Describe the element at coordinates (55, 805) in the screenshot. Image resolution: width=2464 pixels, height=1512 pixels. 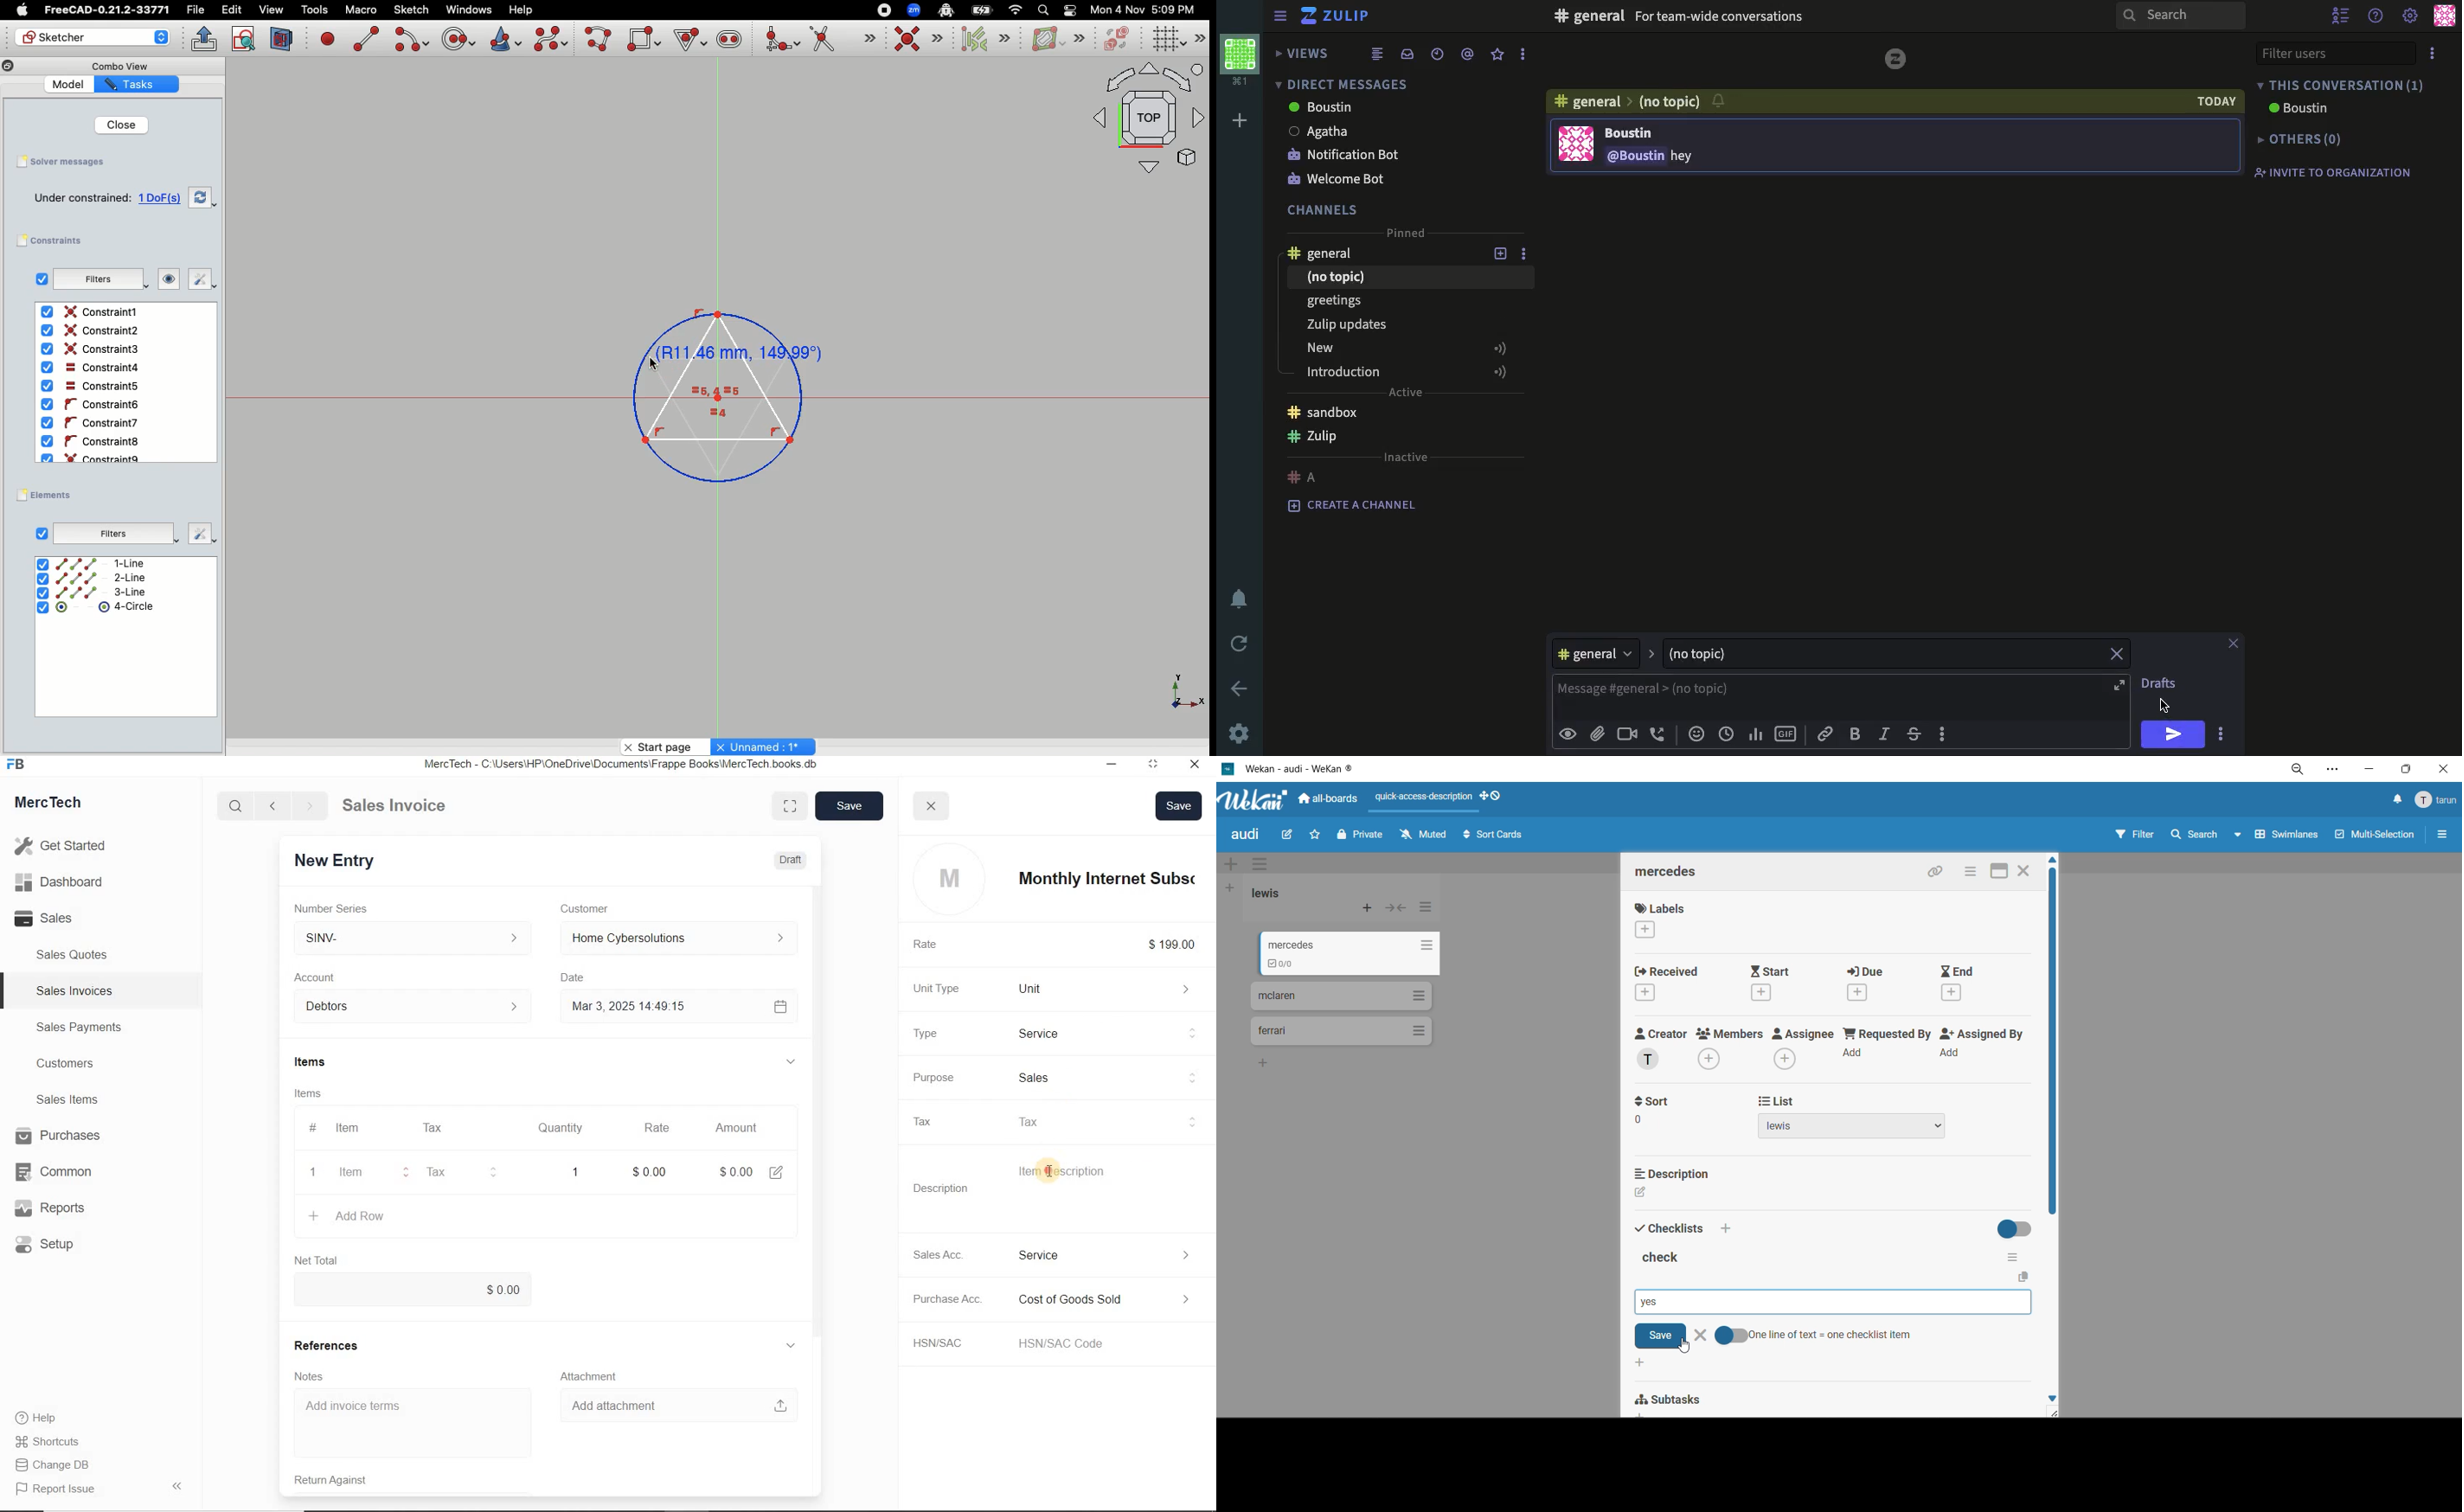
I see `MercTech` at that location.